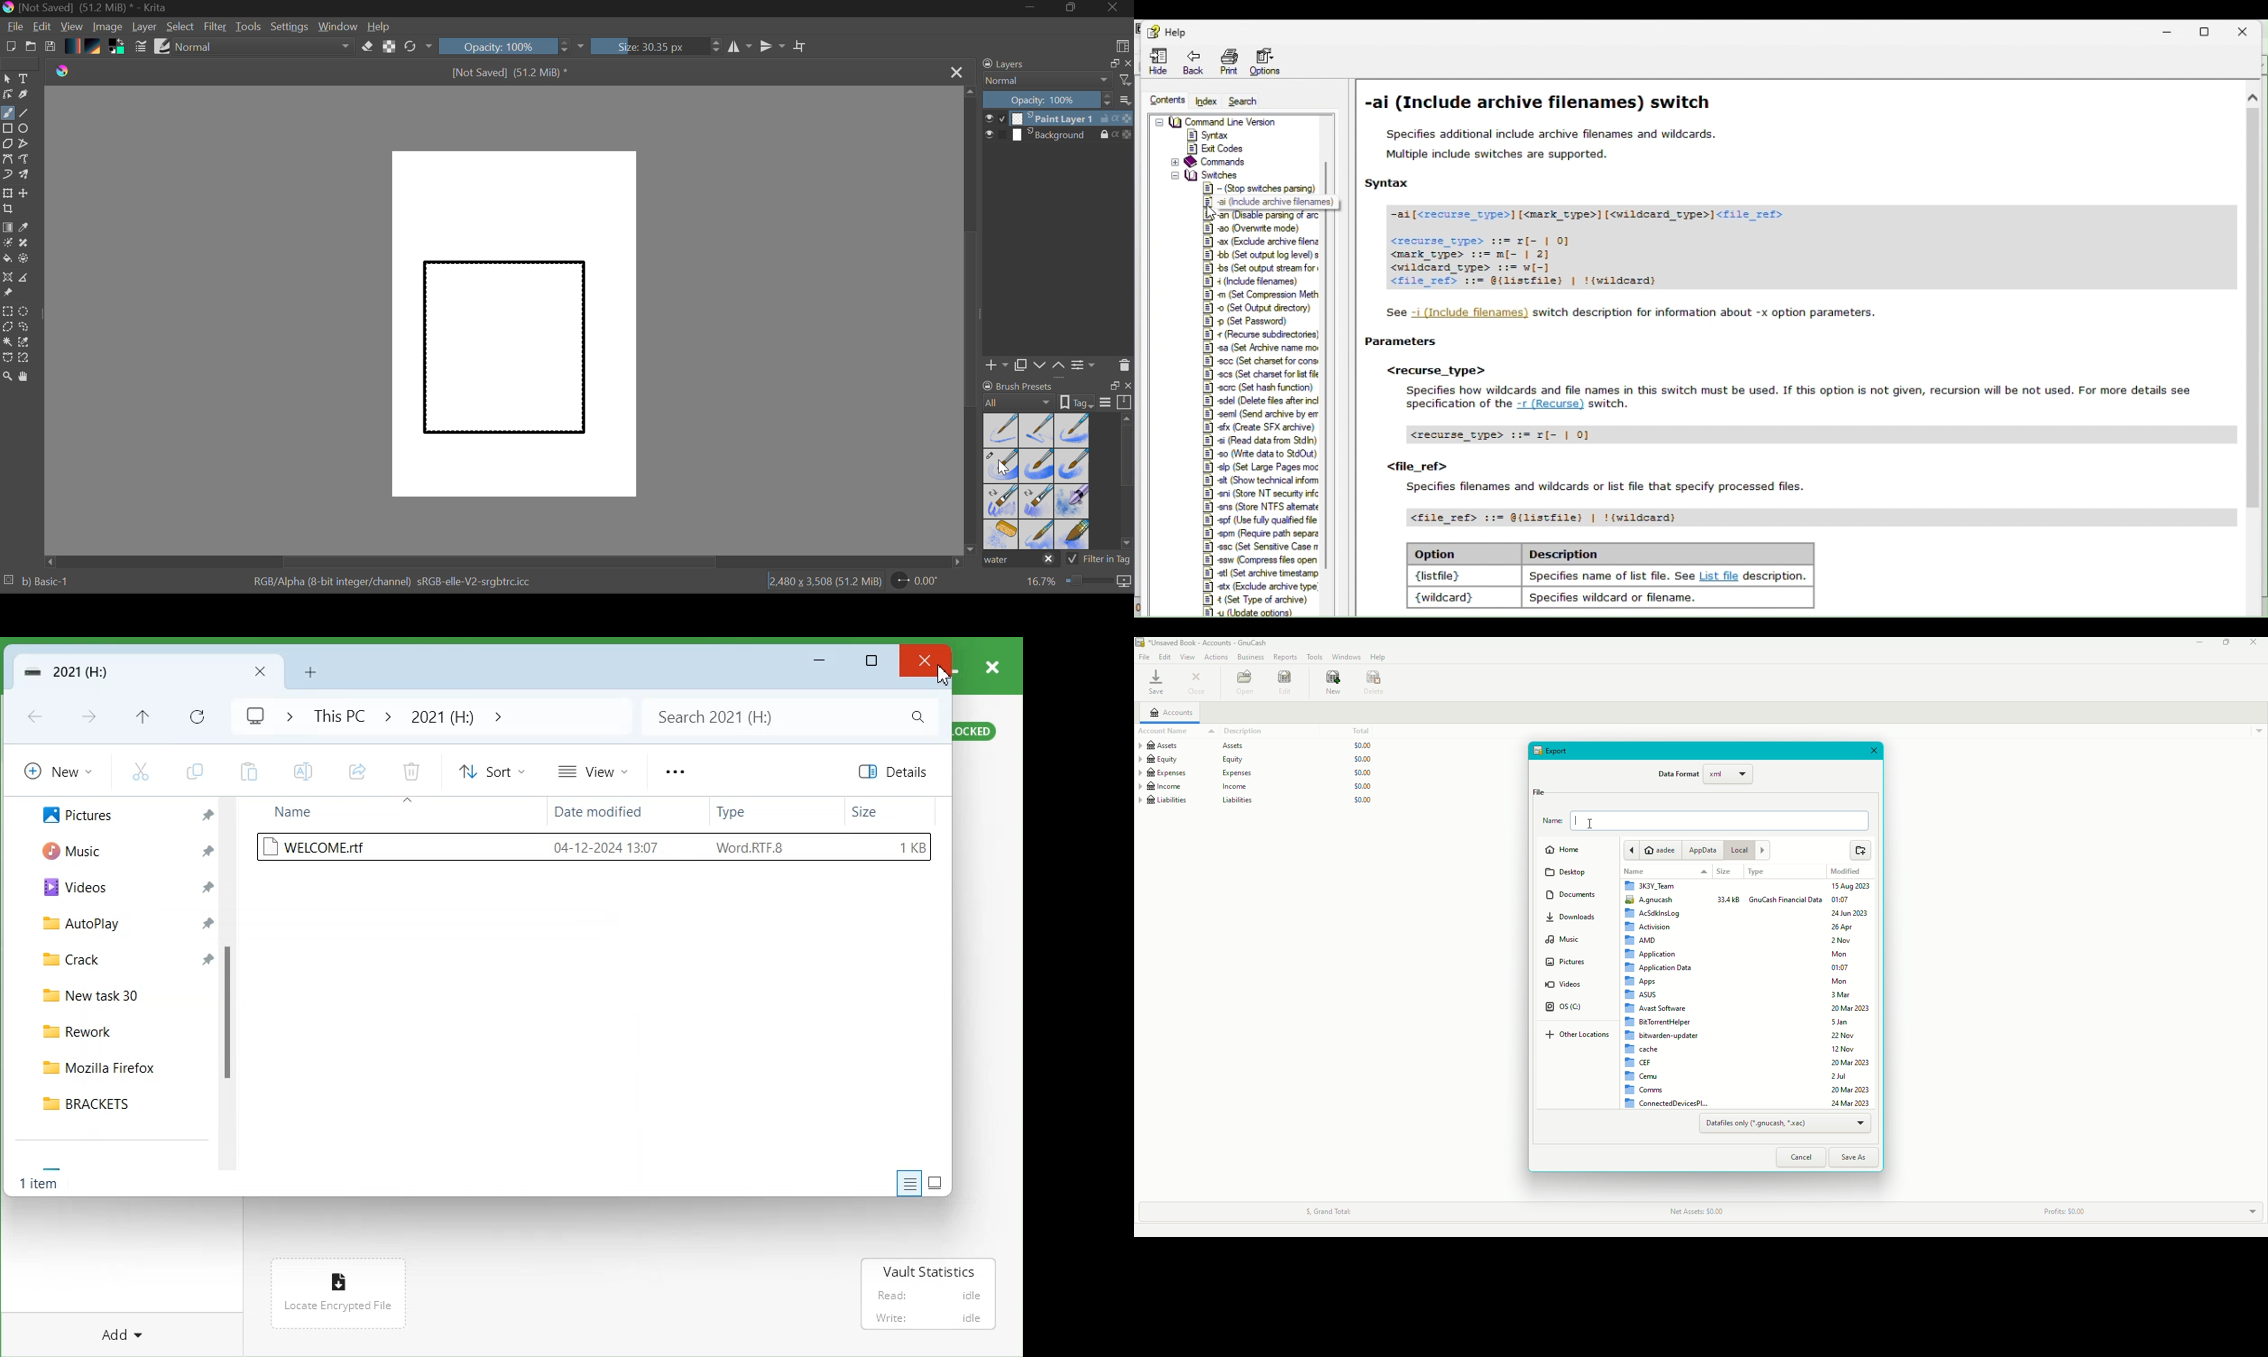 The height and width of the screenshot is (1372, 2268). I want to click on Water C - Dry, so click(1002, 429).